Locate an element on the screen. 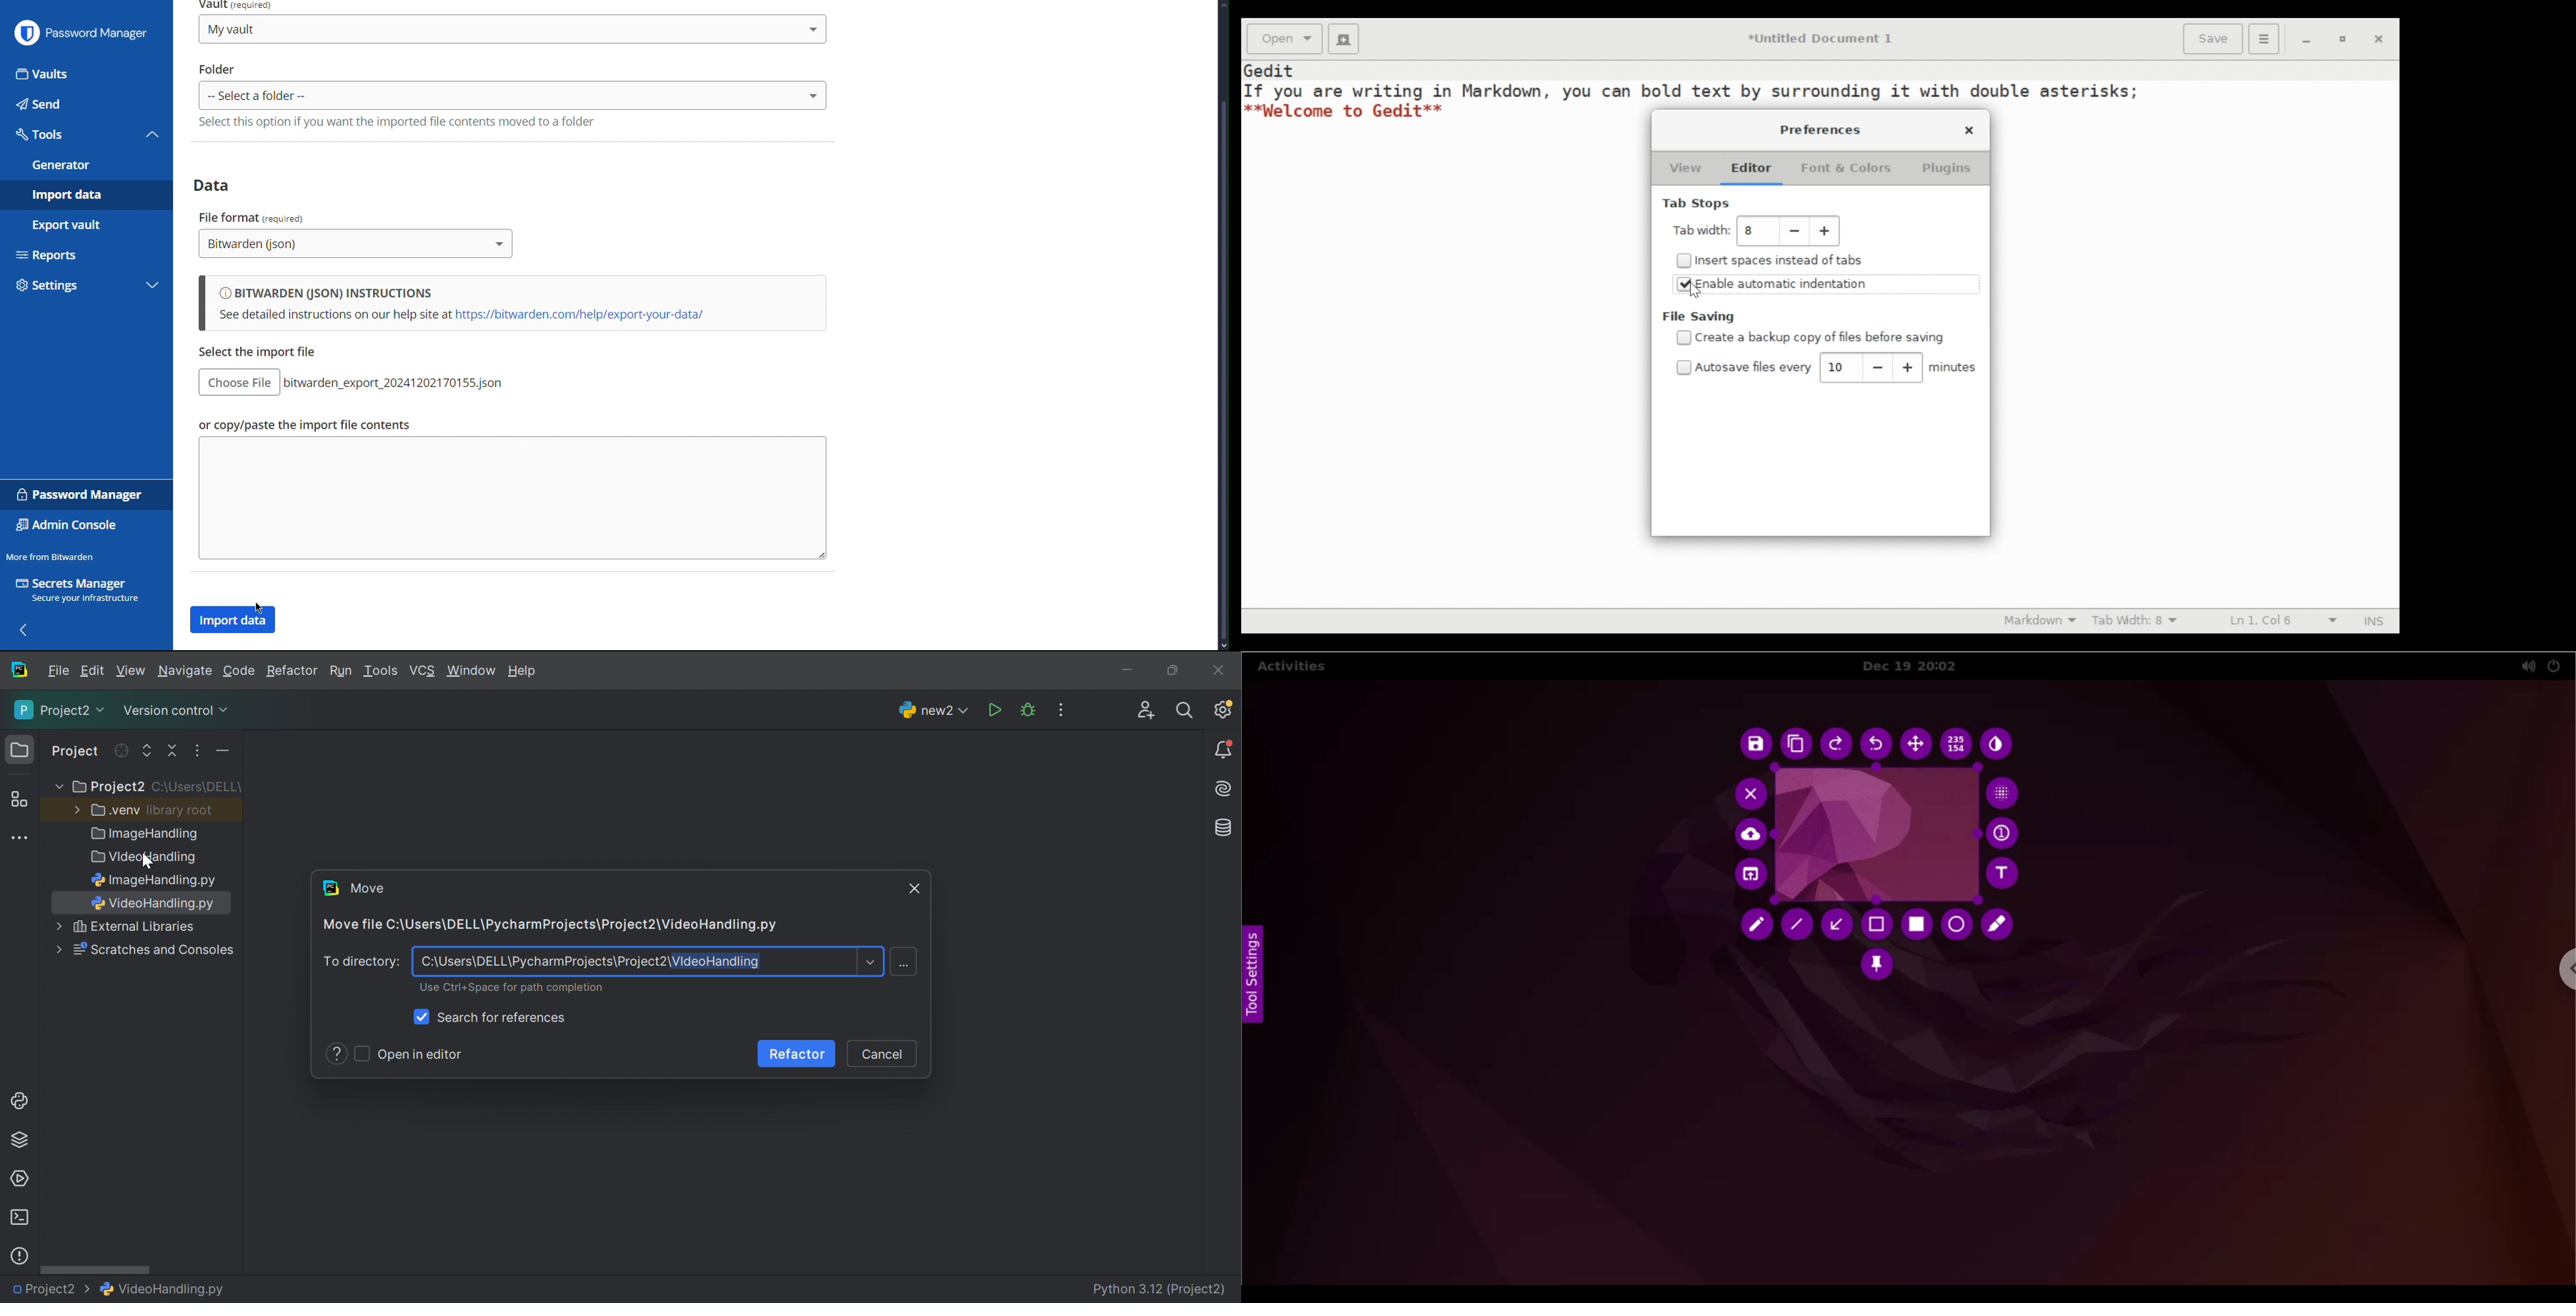  or copy/paste the import file contents is located at coordinates (302, 425).